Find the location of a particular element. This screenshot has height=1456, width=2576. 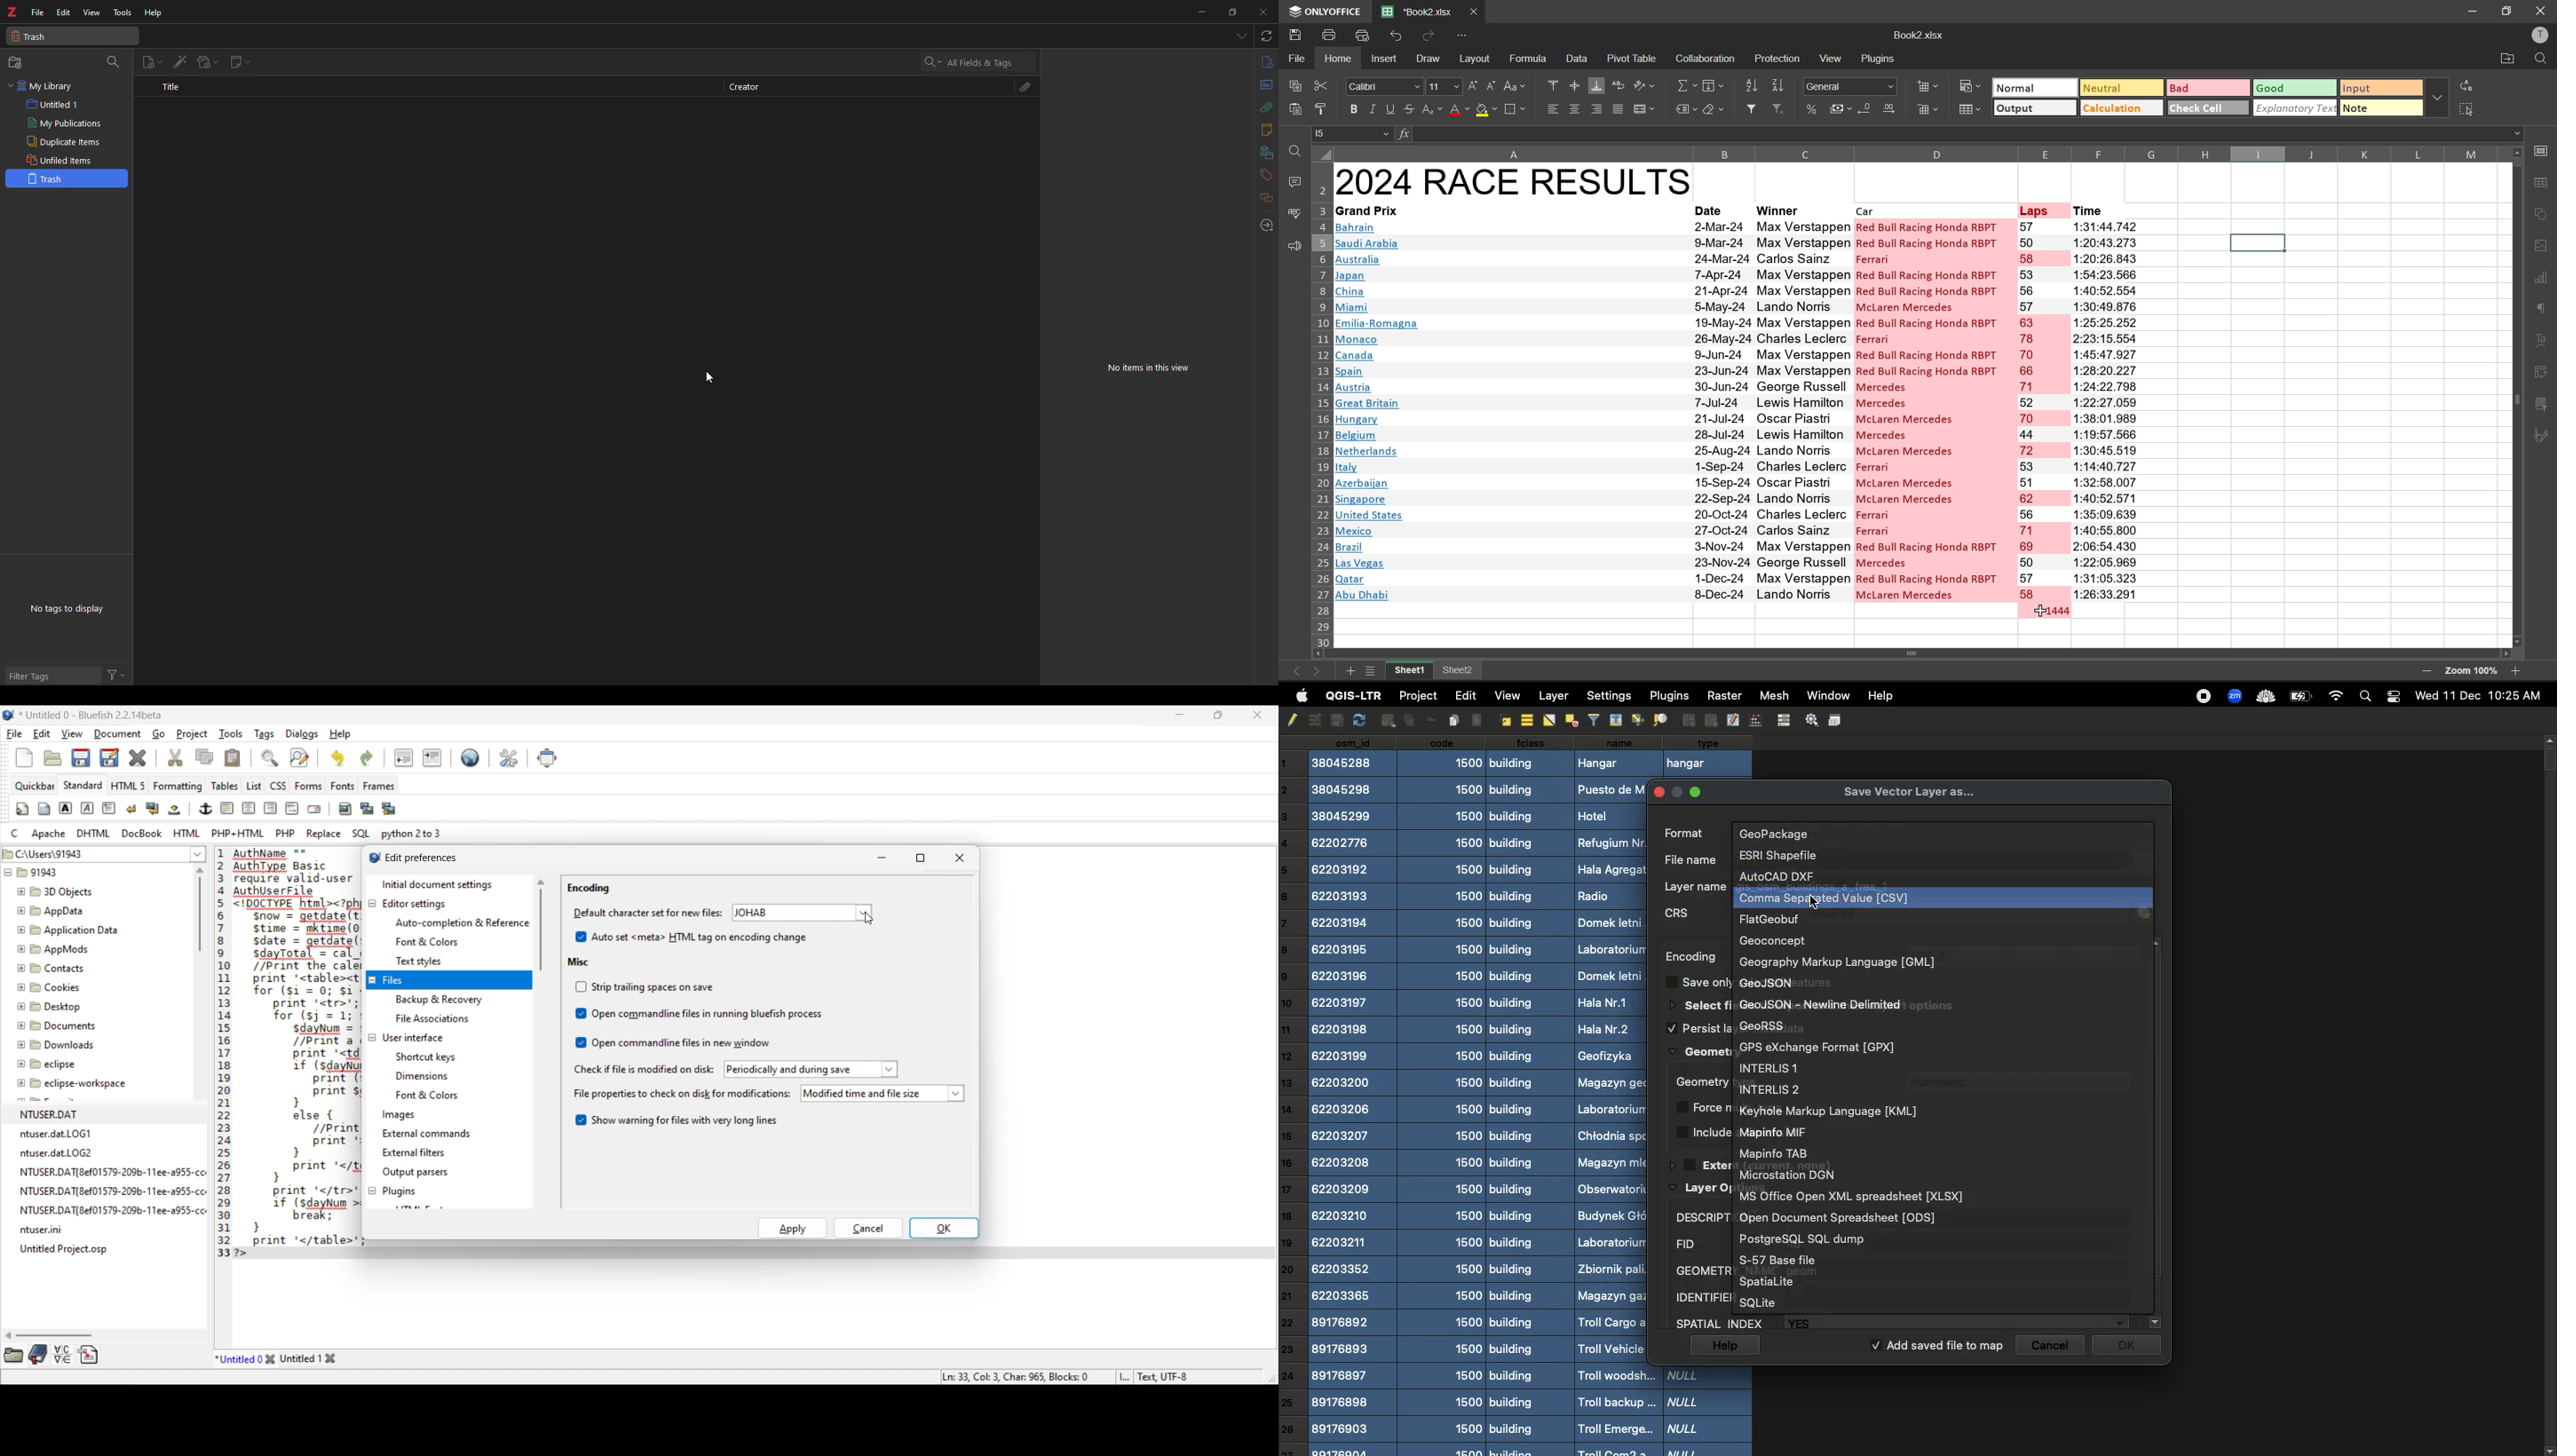

time is located at coordinates (2107, 411).